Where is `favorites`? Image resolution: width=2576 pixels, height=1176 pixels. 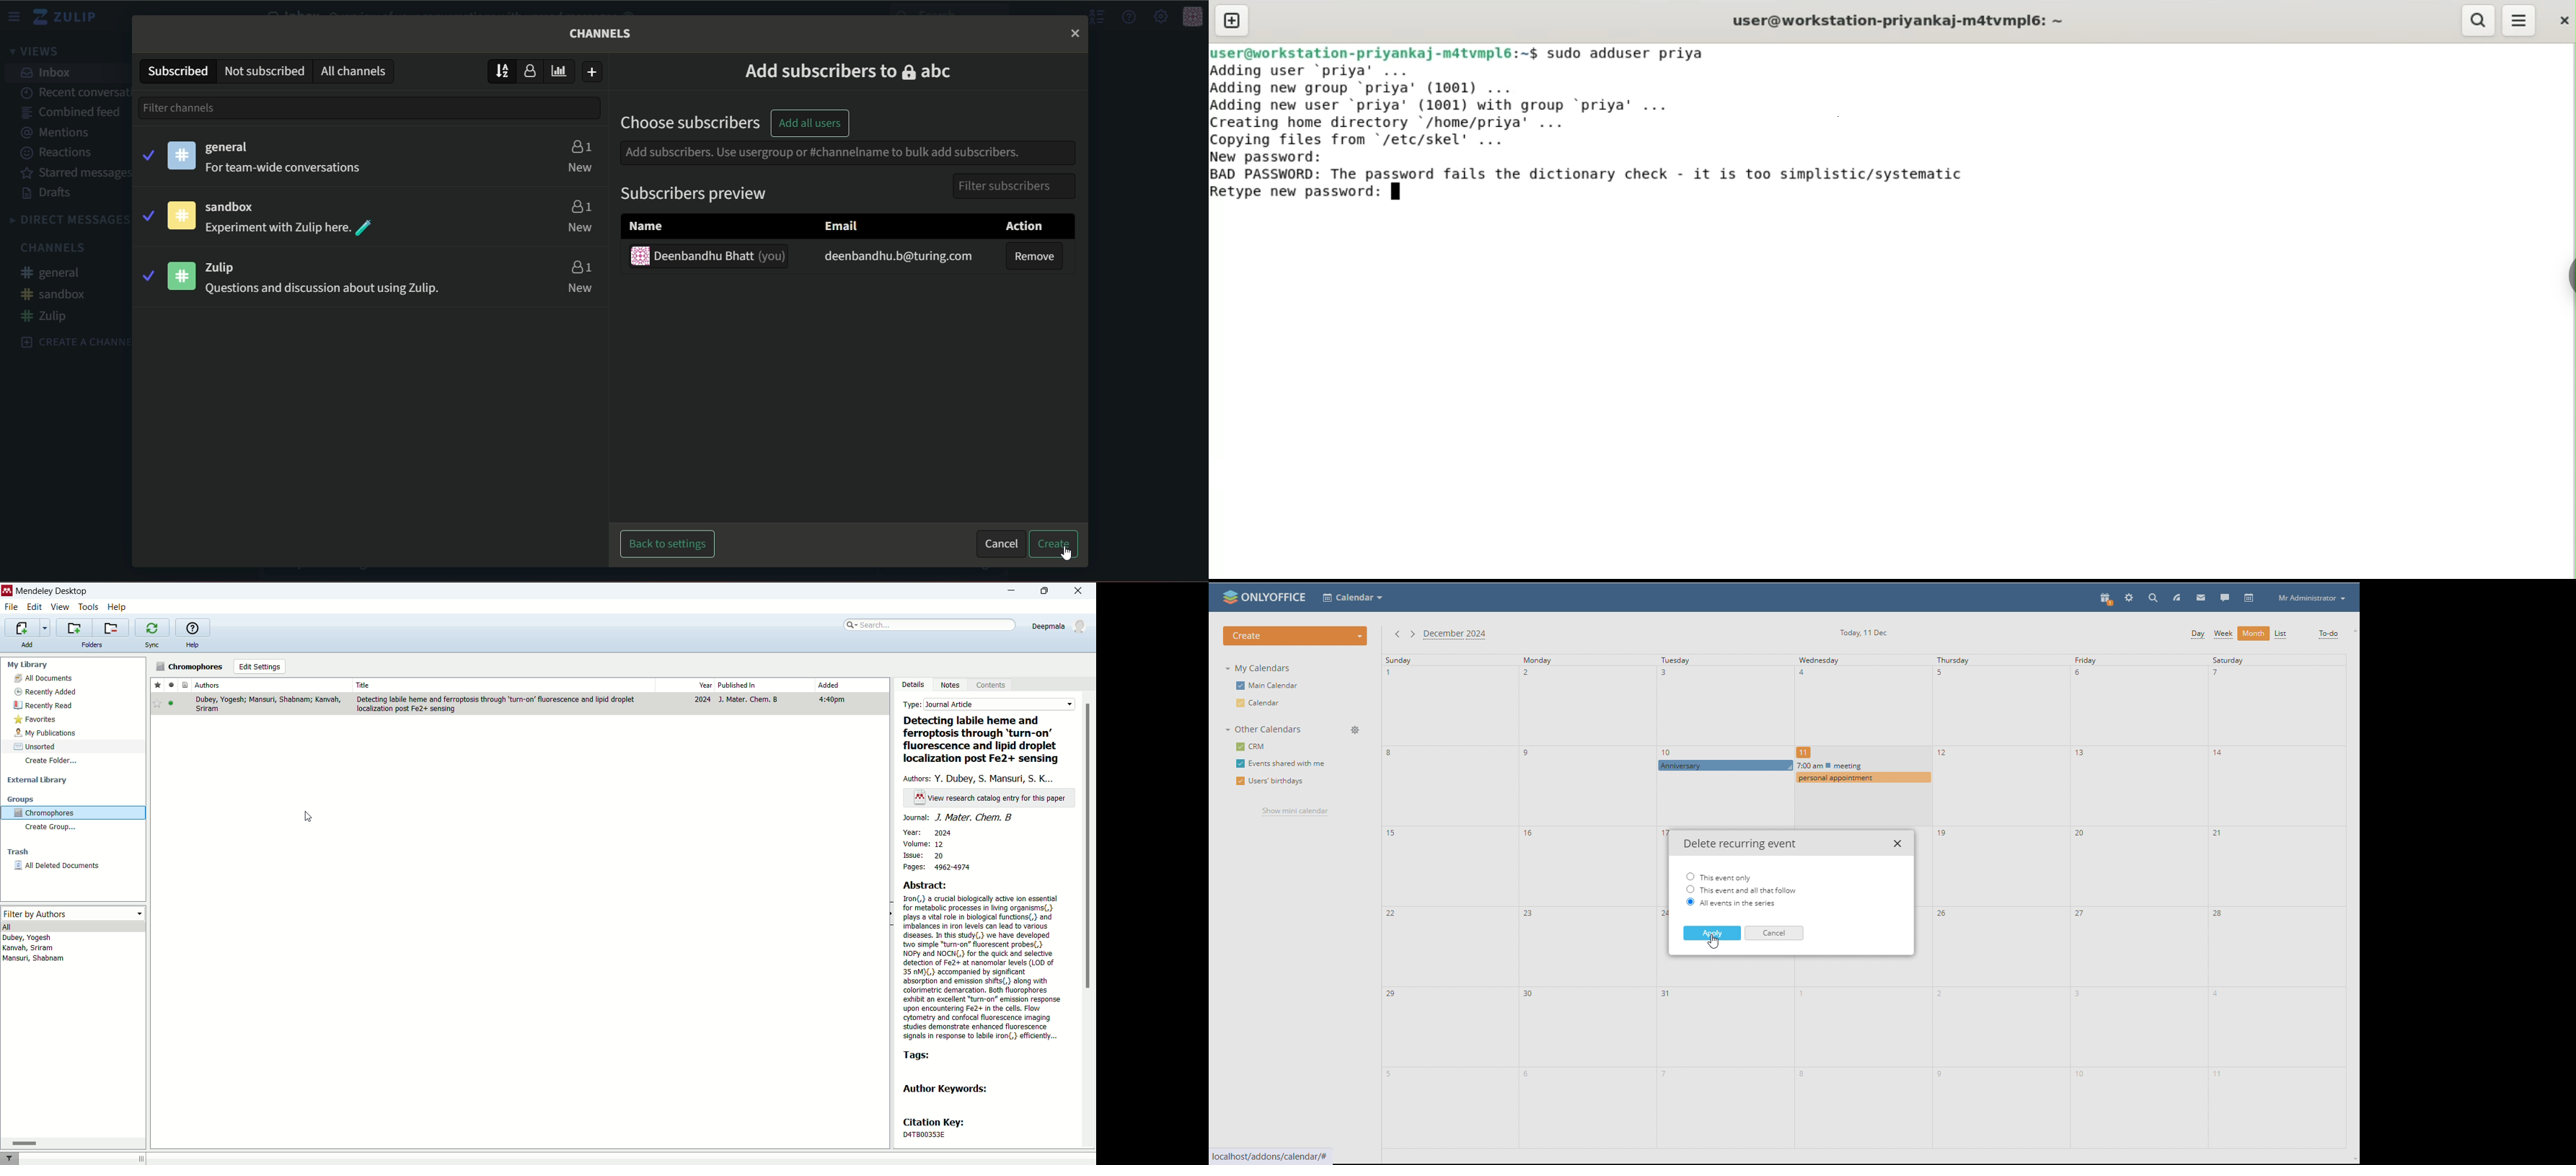
favorites is located at coordinates (35, 720).